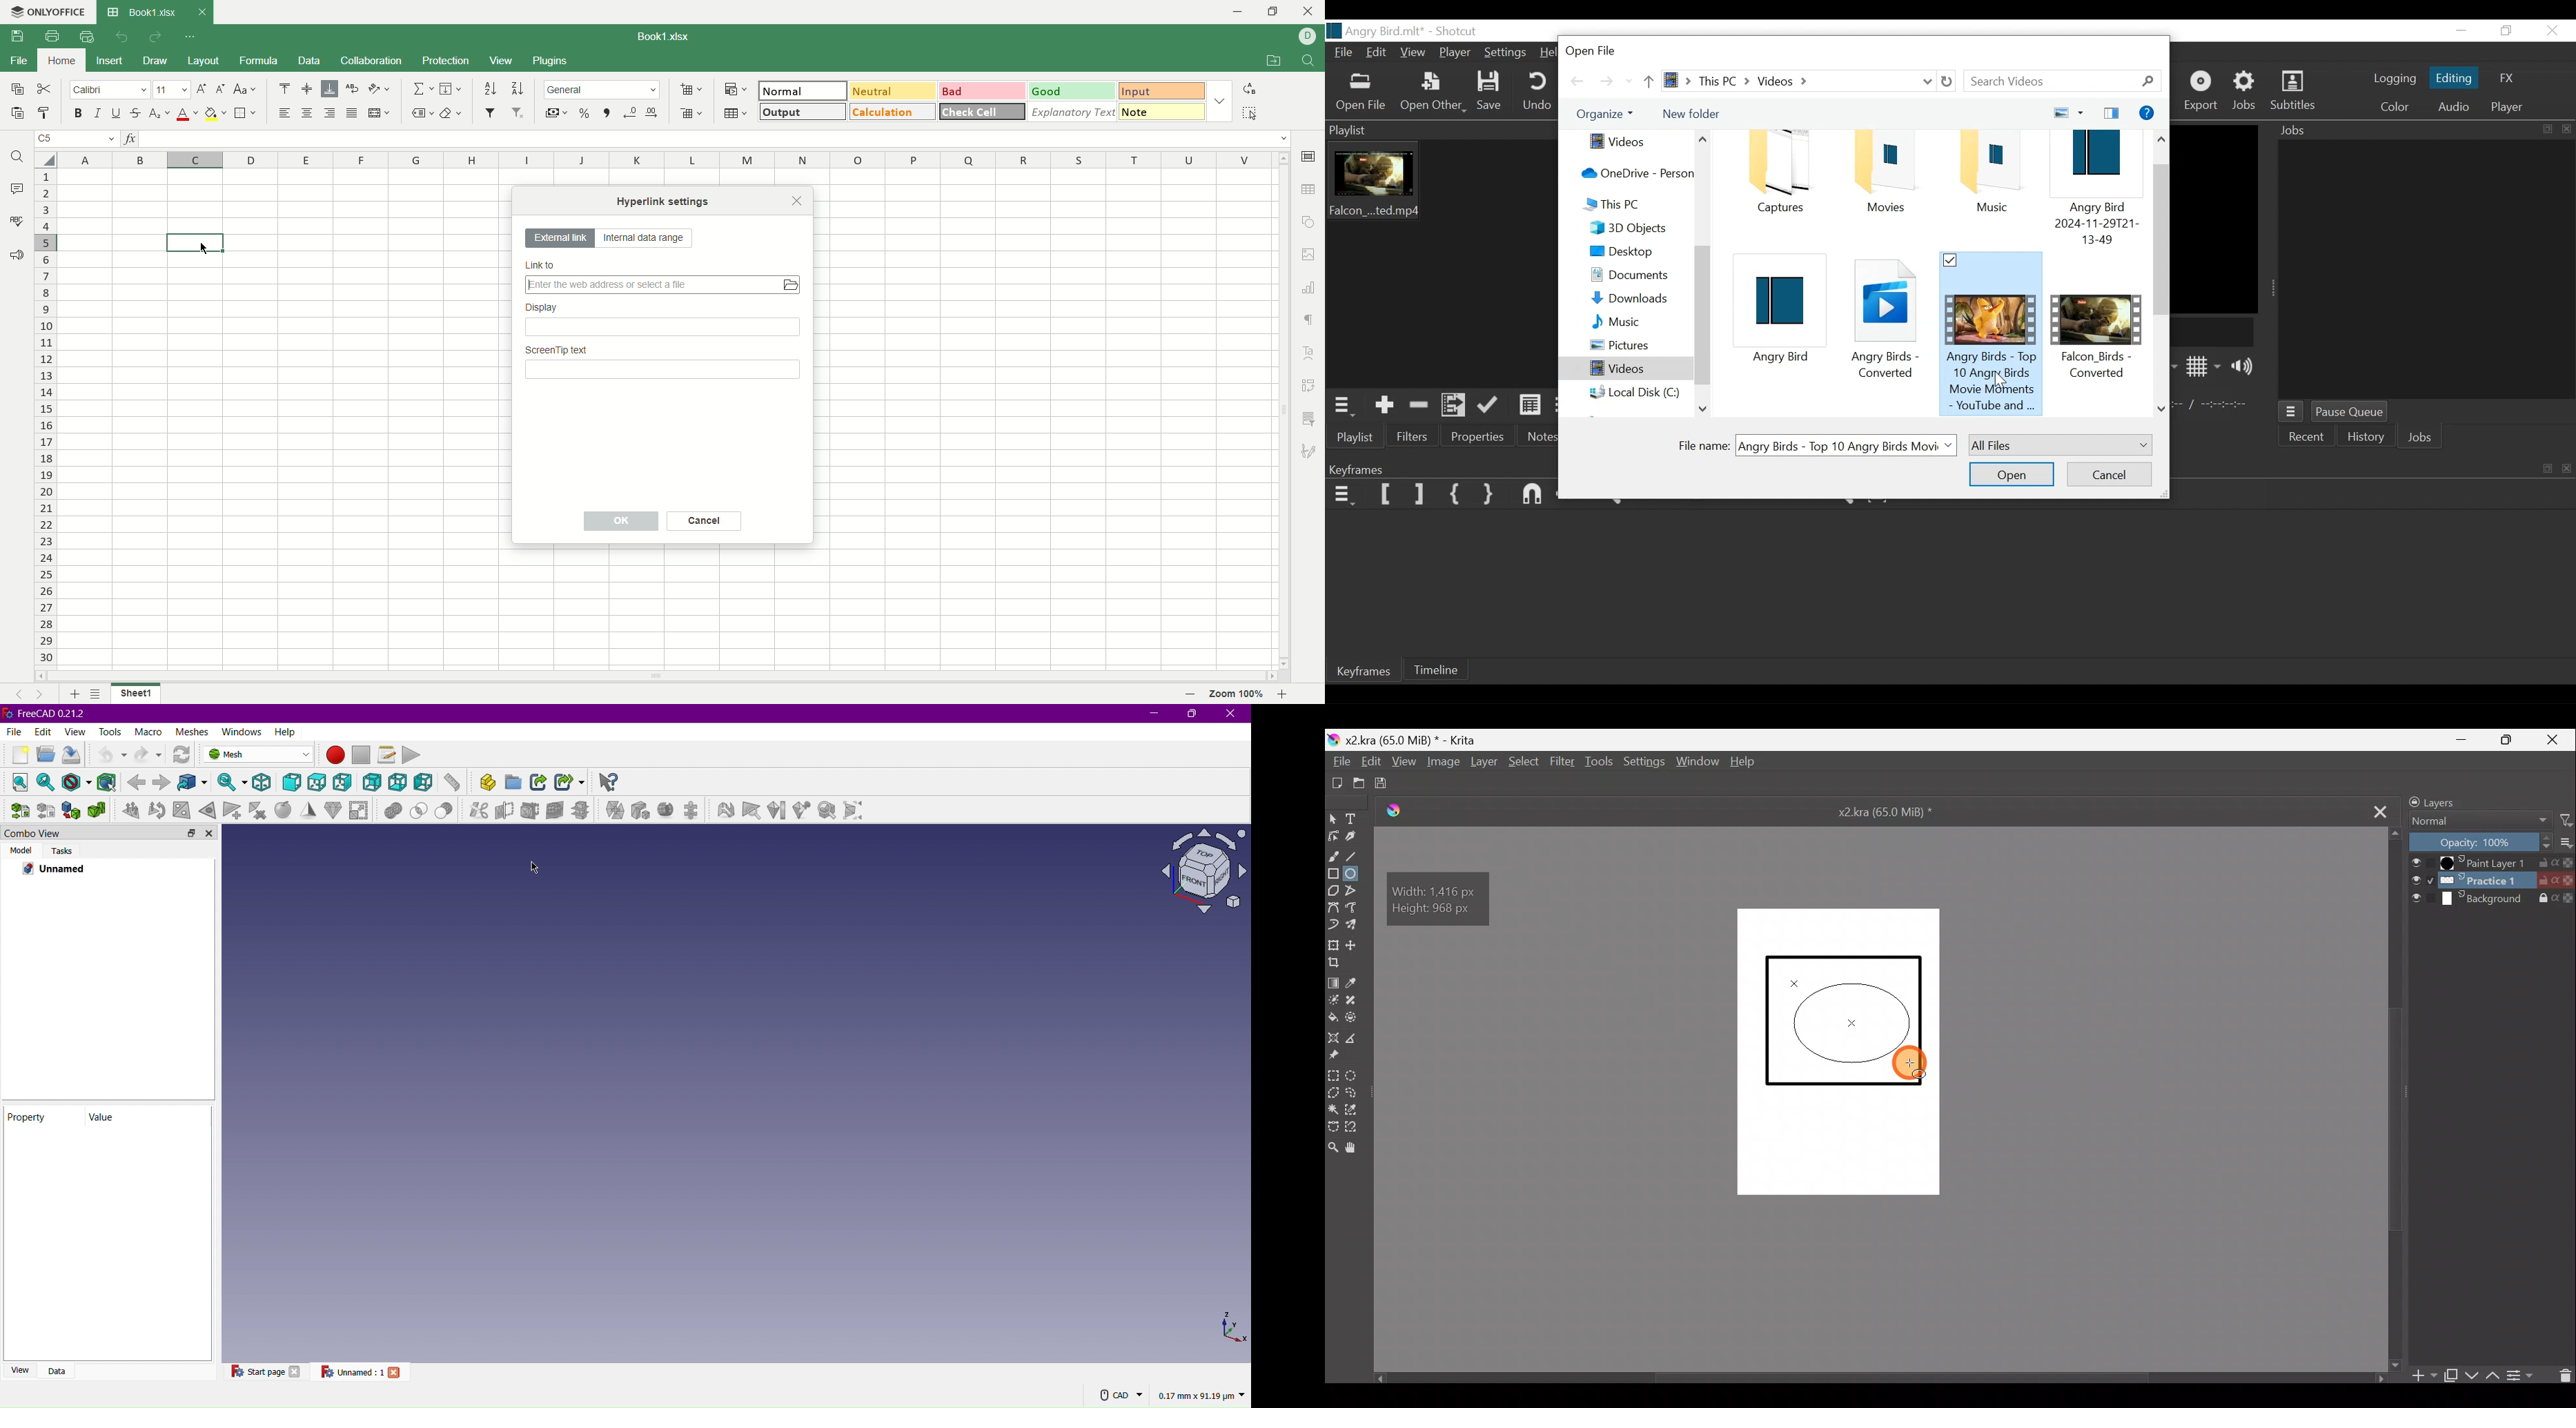 This screenshot has height=1428, width=2576. What do you see at coordinates (2162, 409) in the screenshot?
I see `Scroll down` at bounding box center [2162, 409].